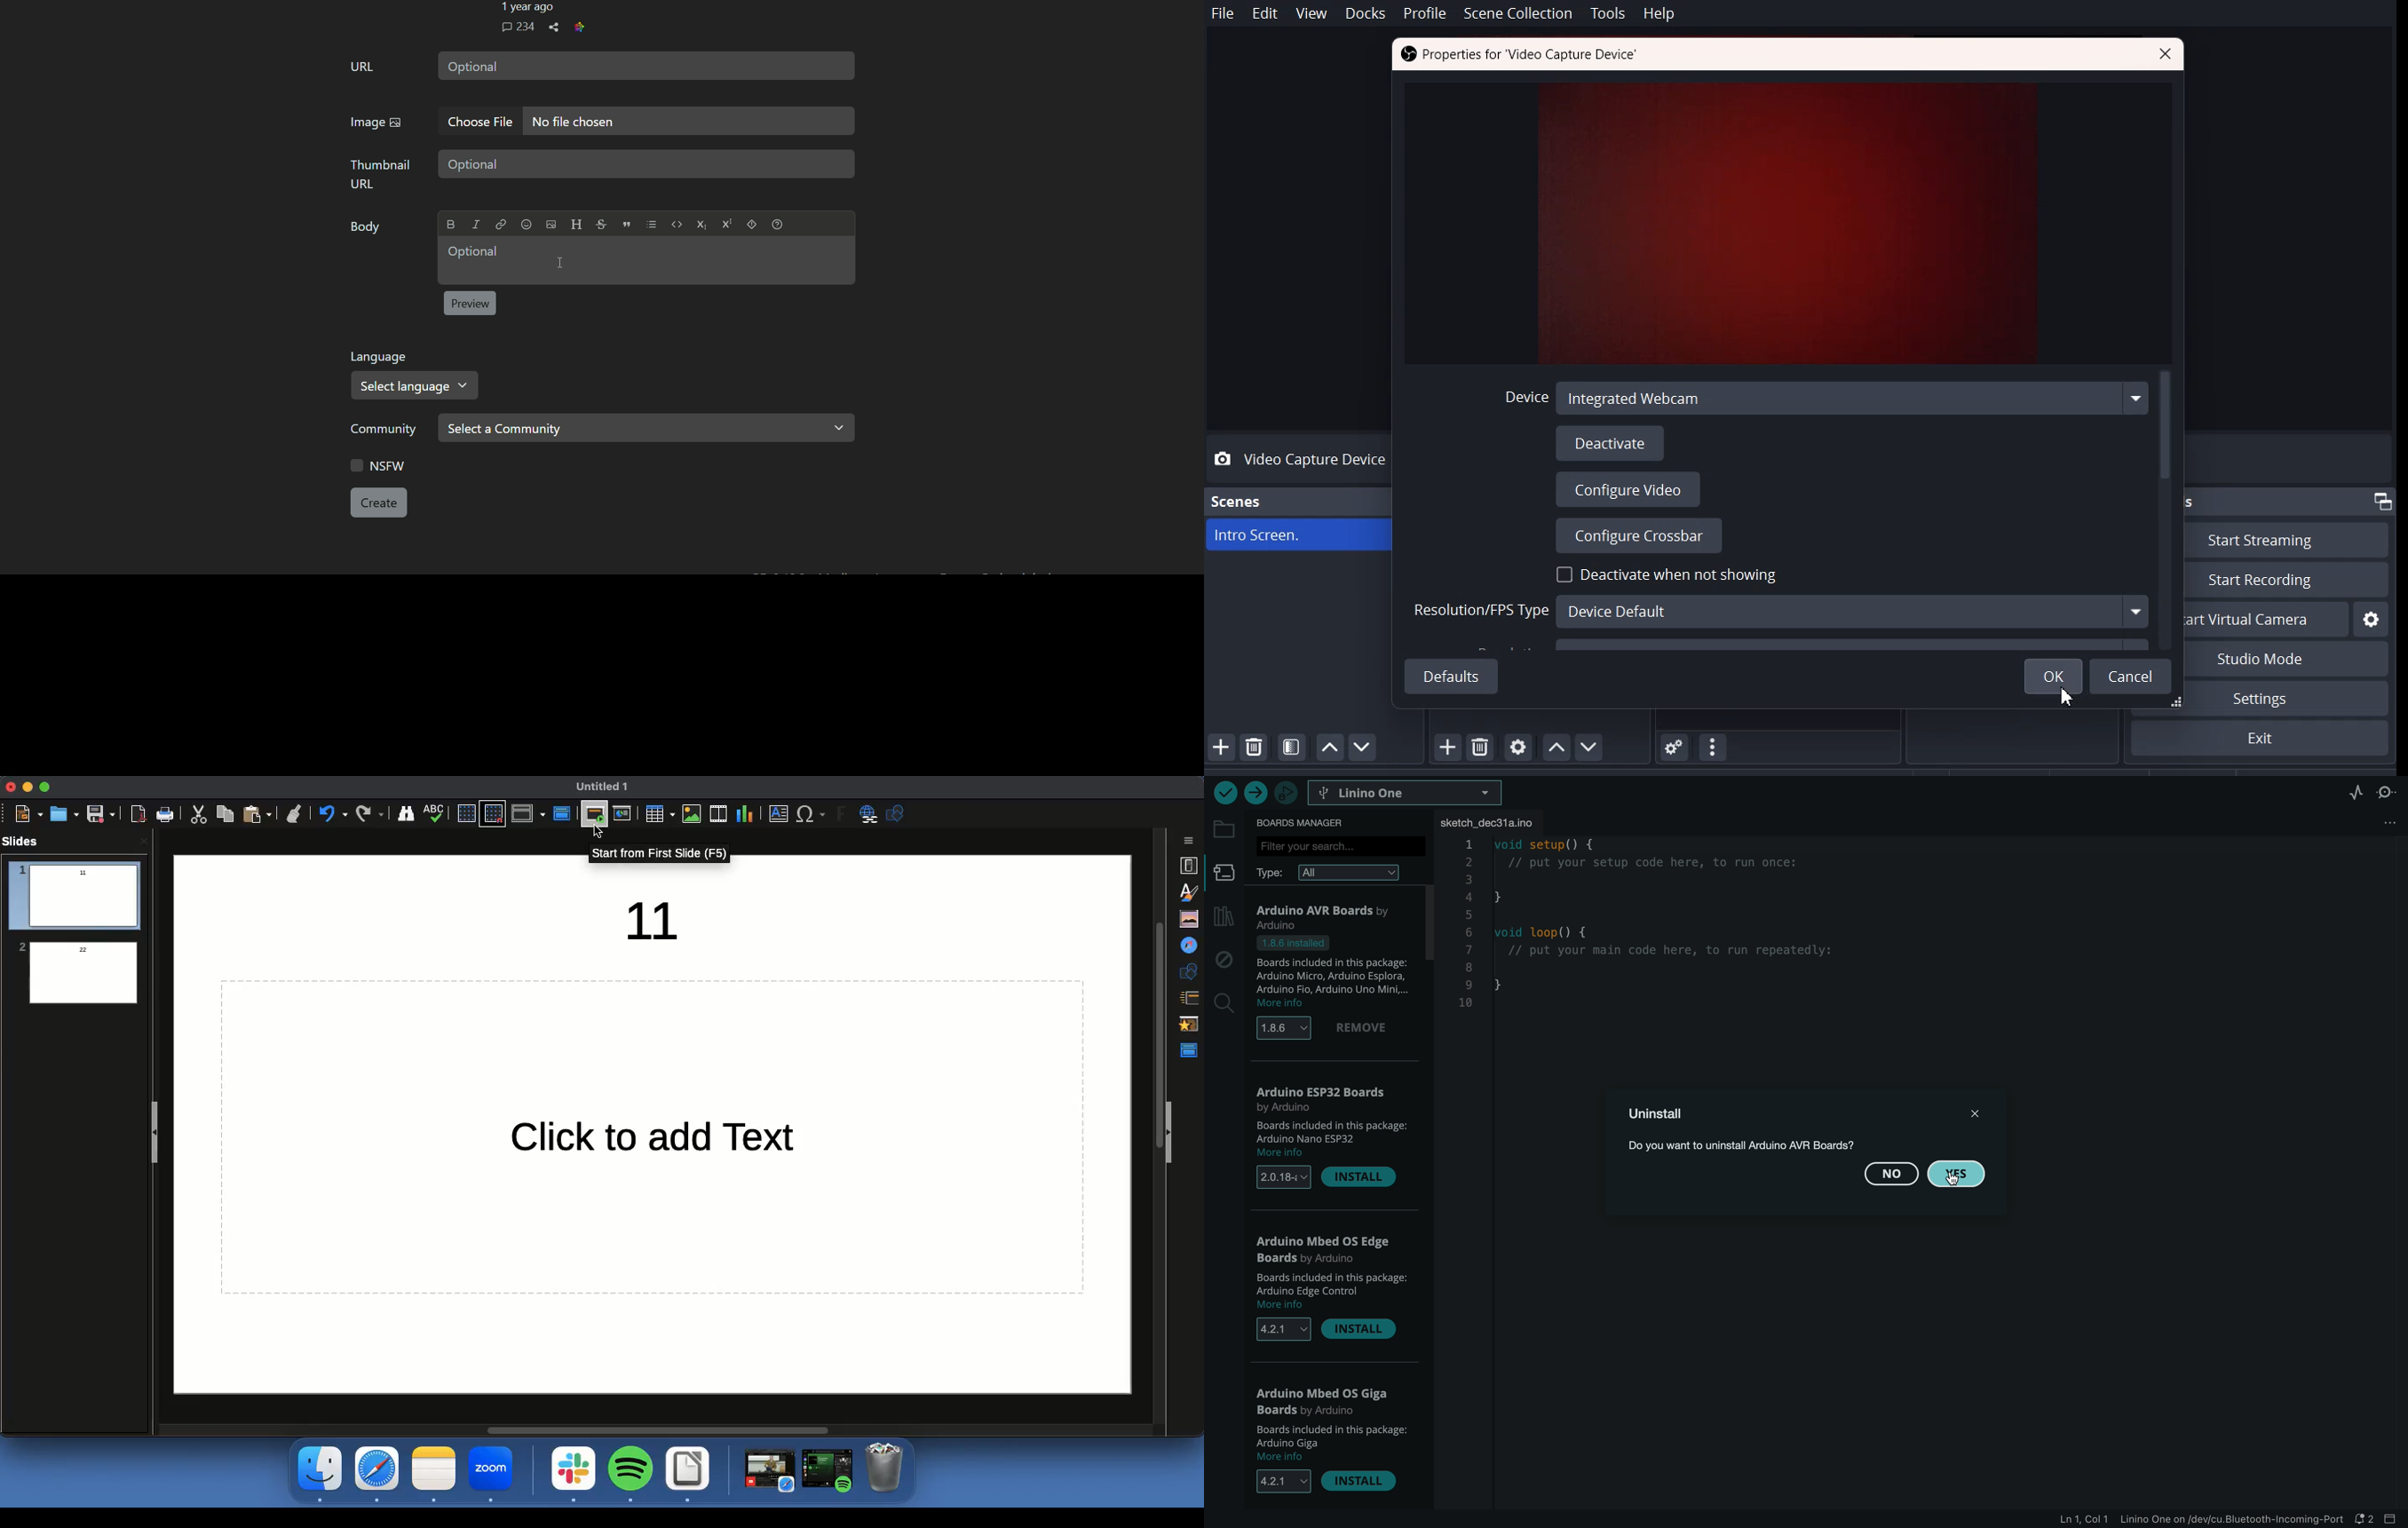  What do you see at coordinates (2191, 501) in the screenshot?
I see `Controls` at bounding box center [2191, 501].